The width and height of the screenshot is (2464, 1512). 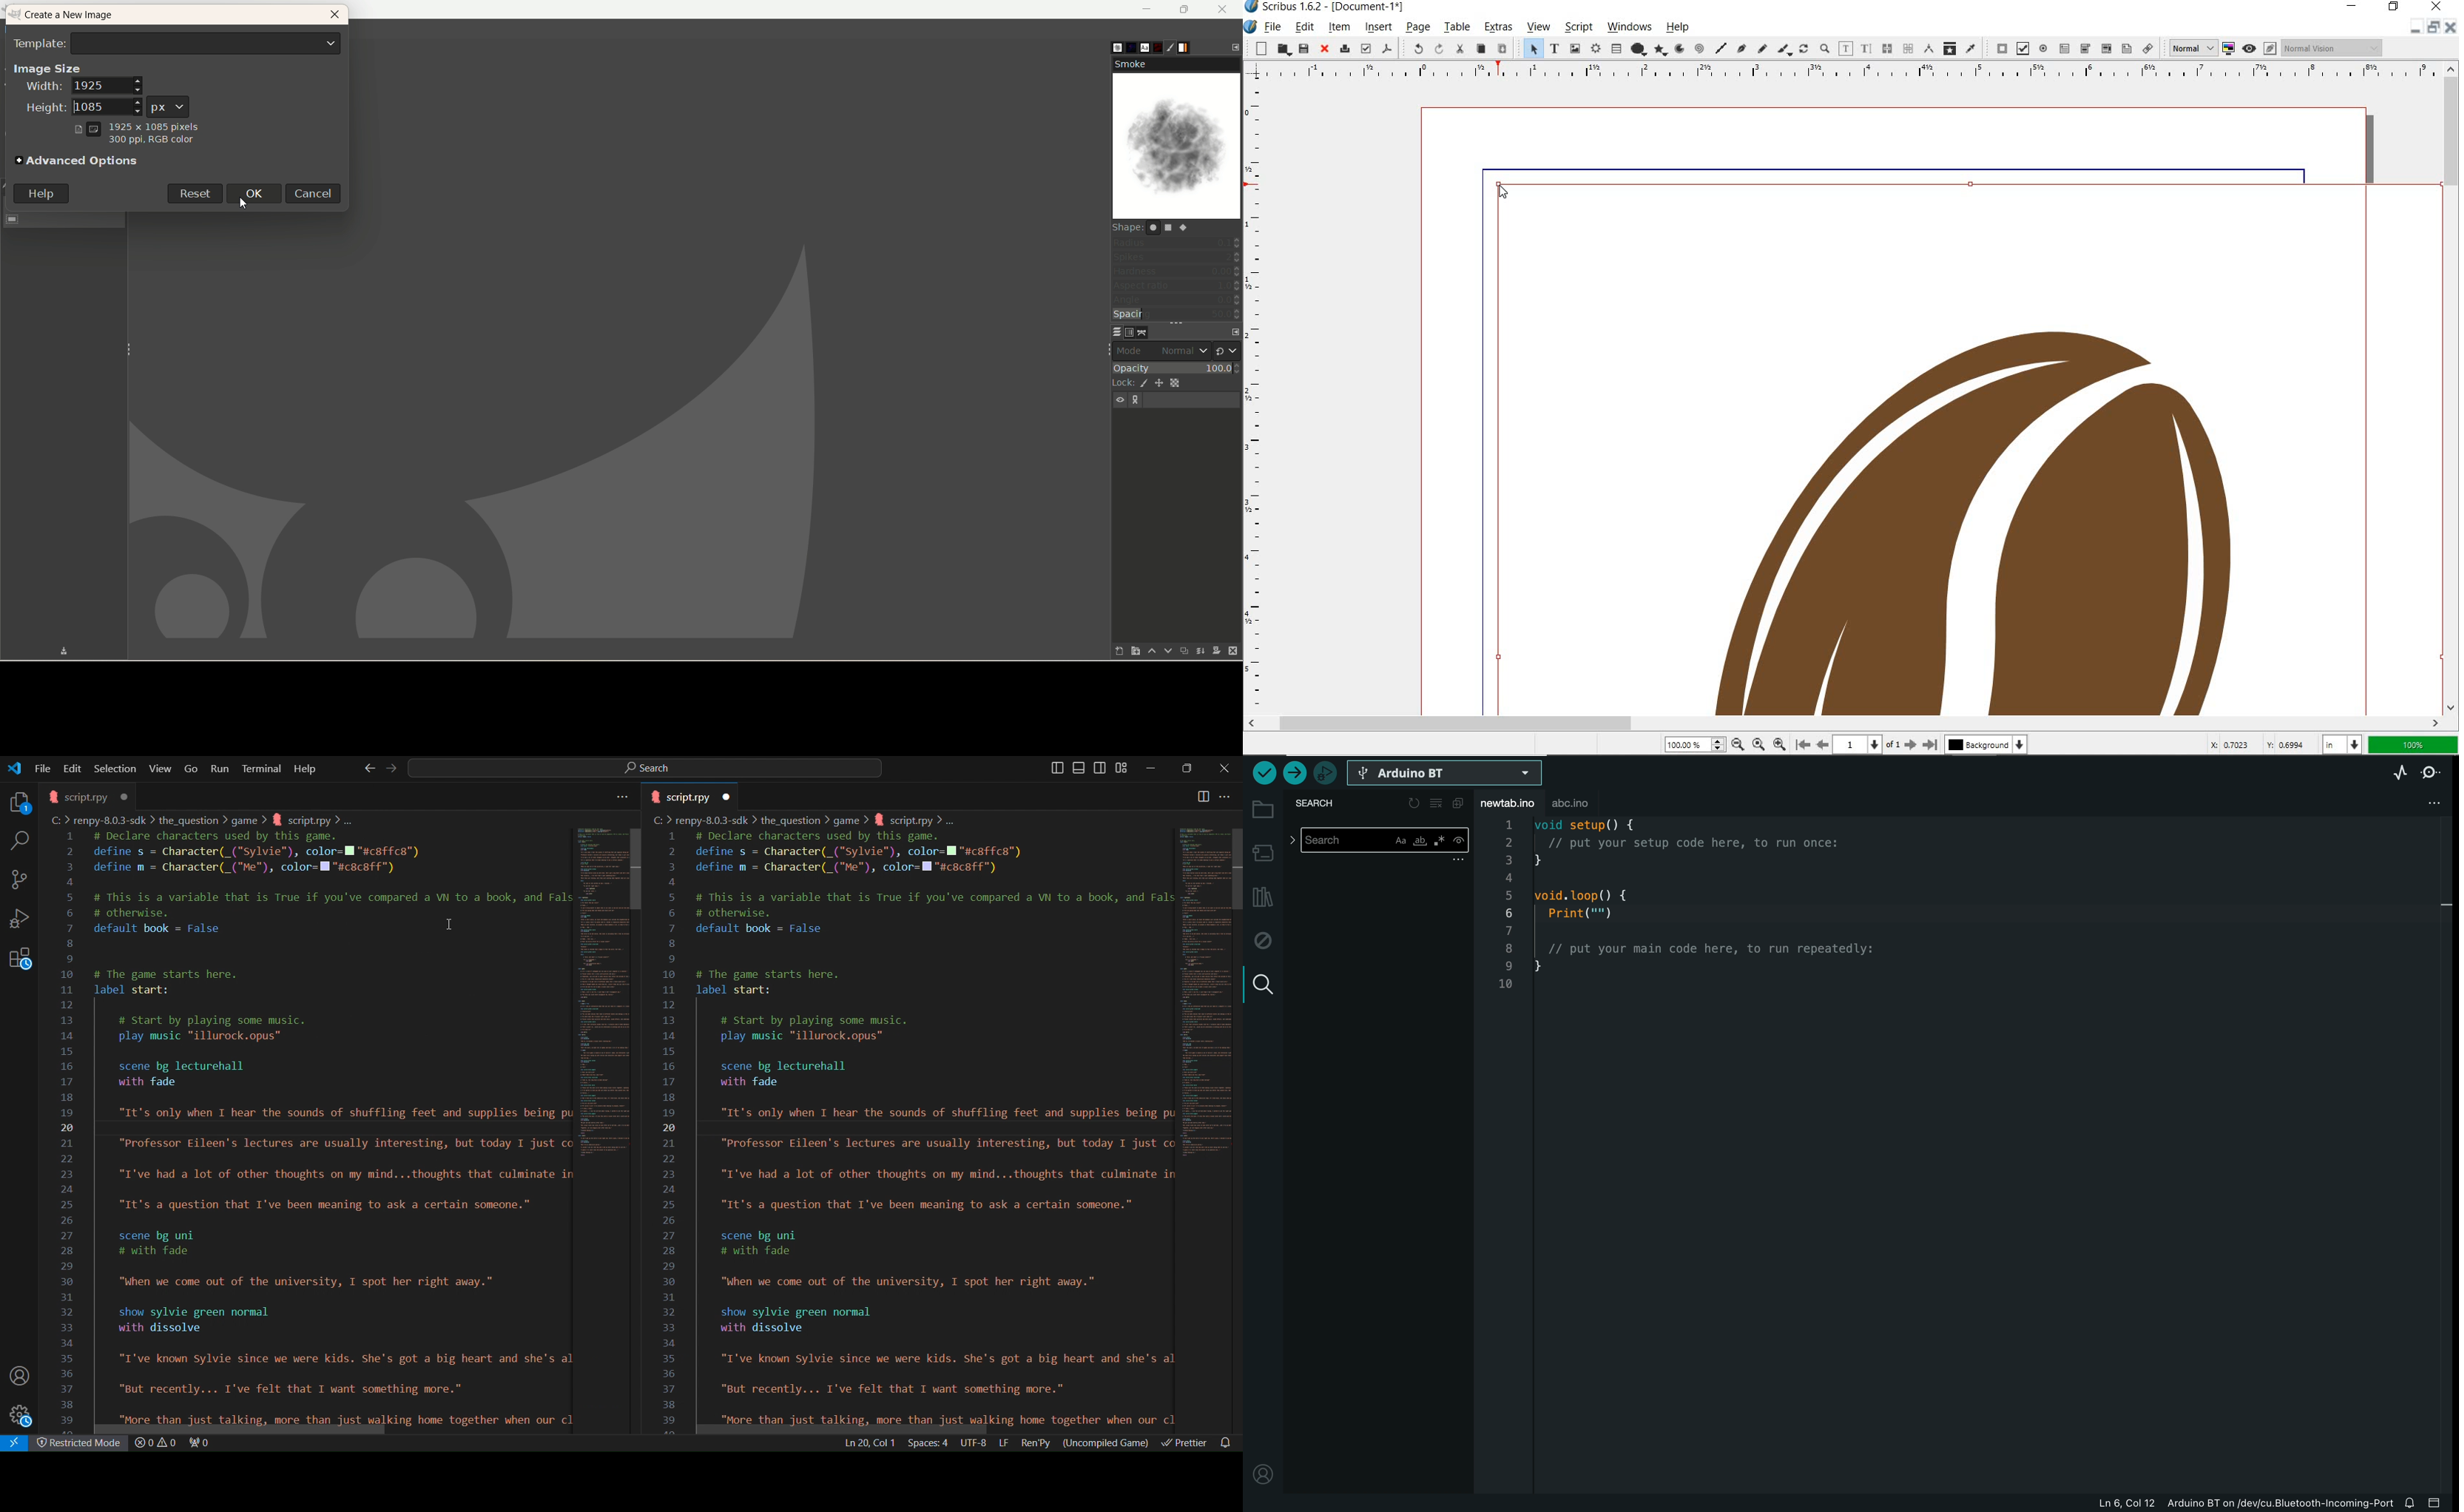 What do you see at coordinates (1720, 49) in the screenshot?
I see `line` at bounding box center [1720, 49].